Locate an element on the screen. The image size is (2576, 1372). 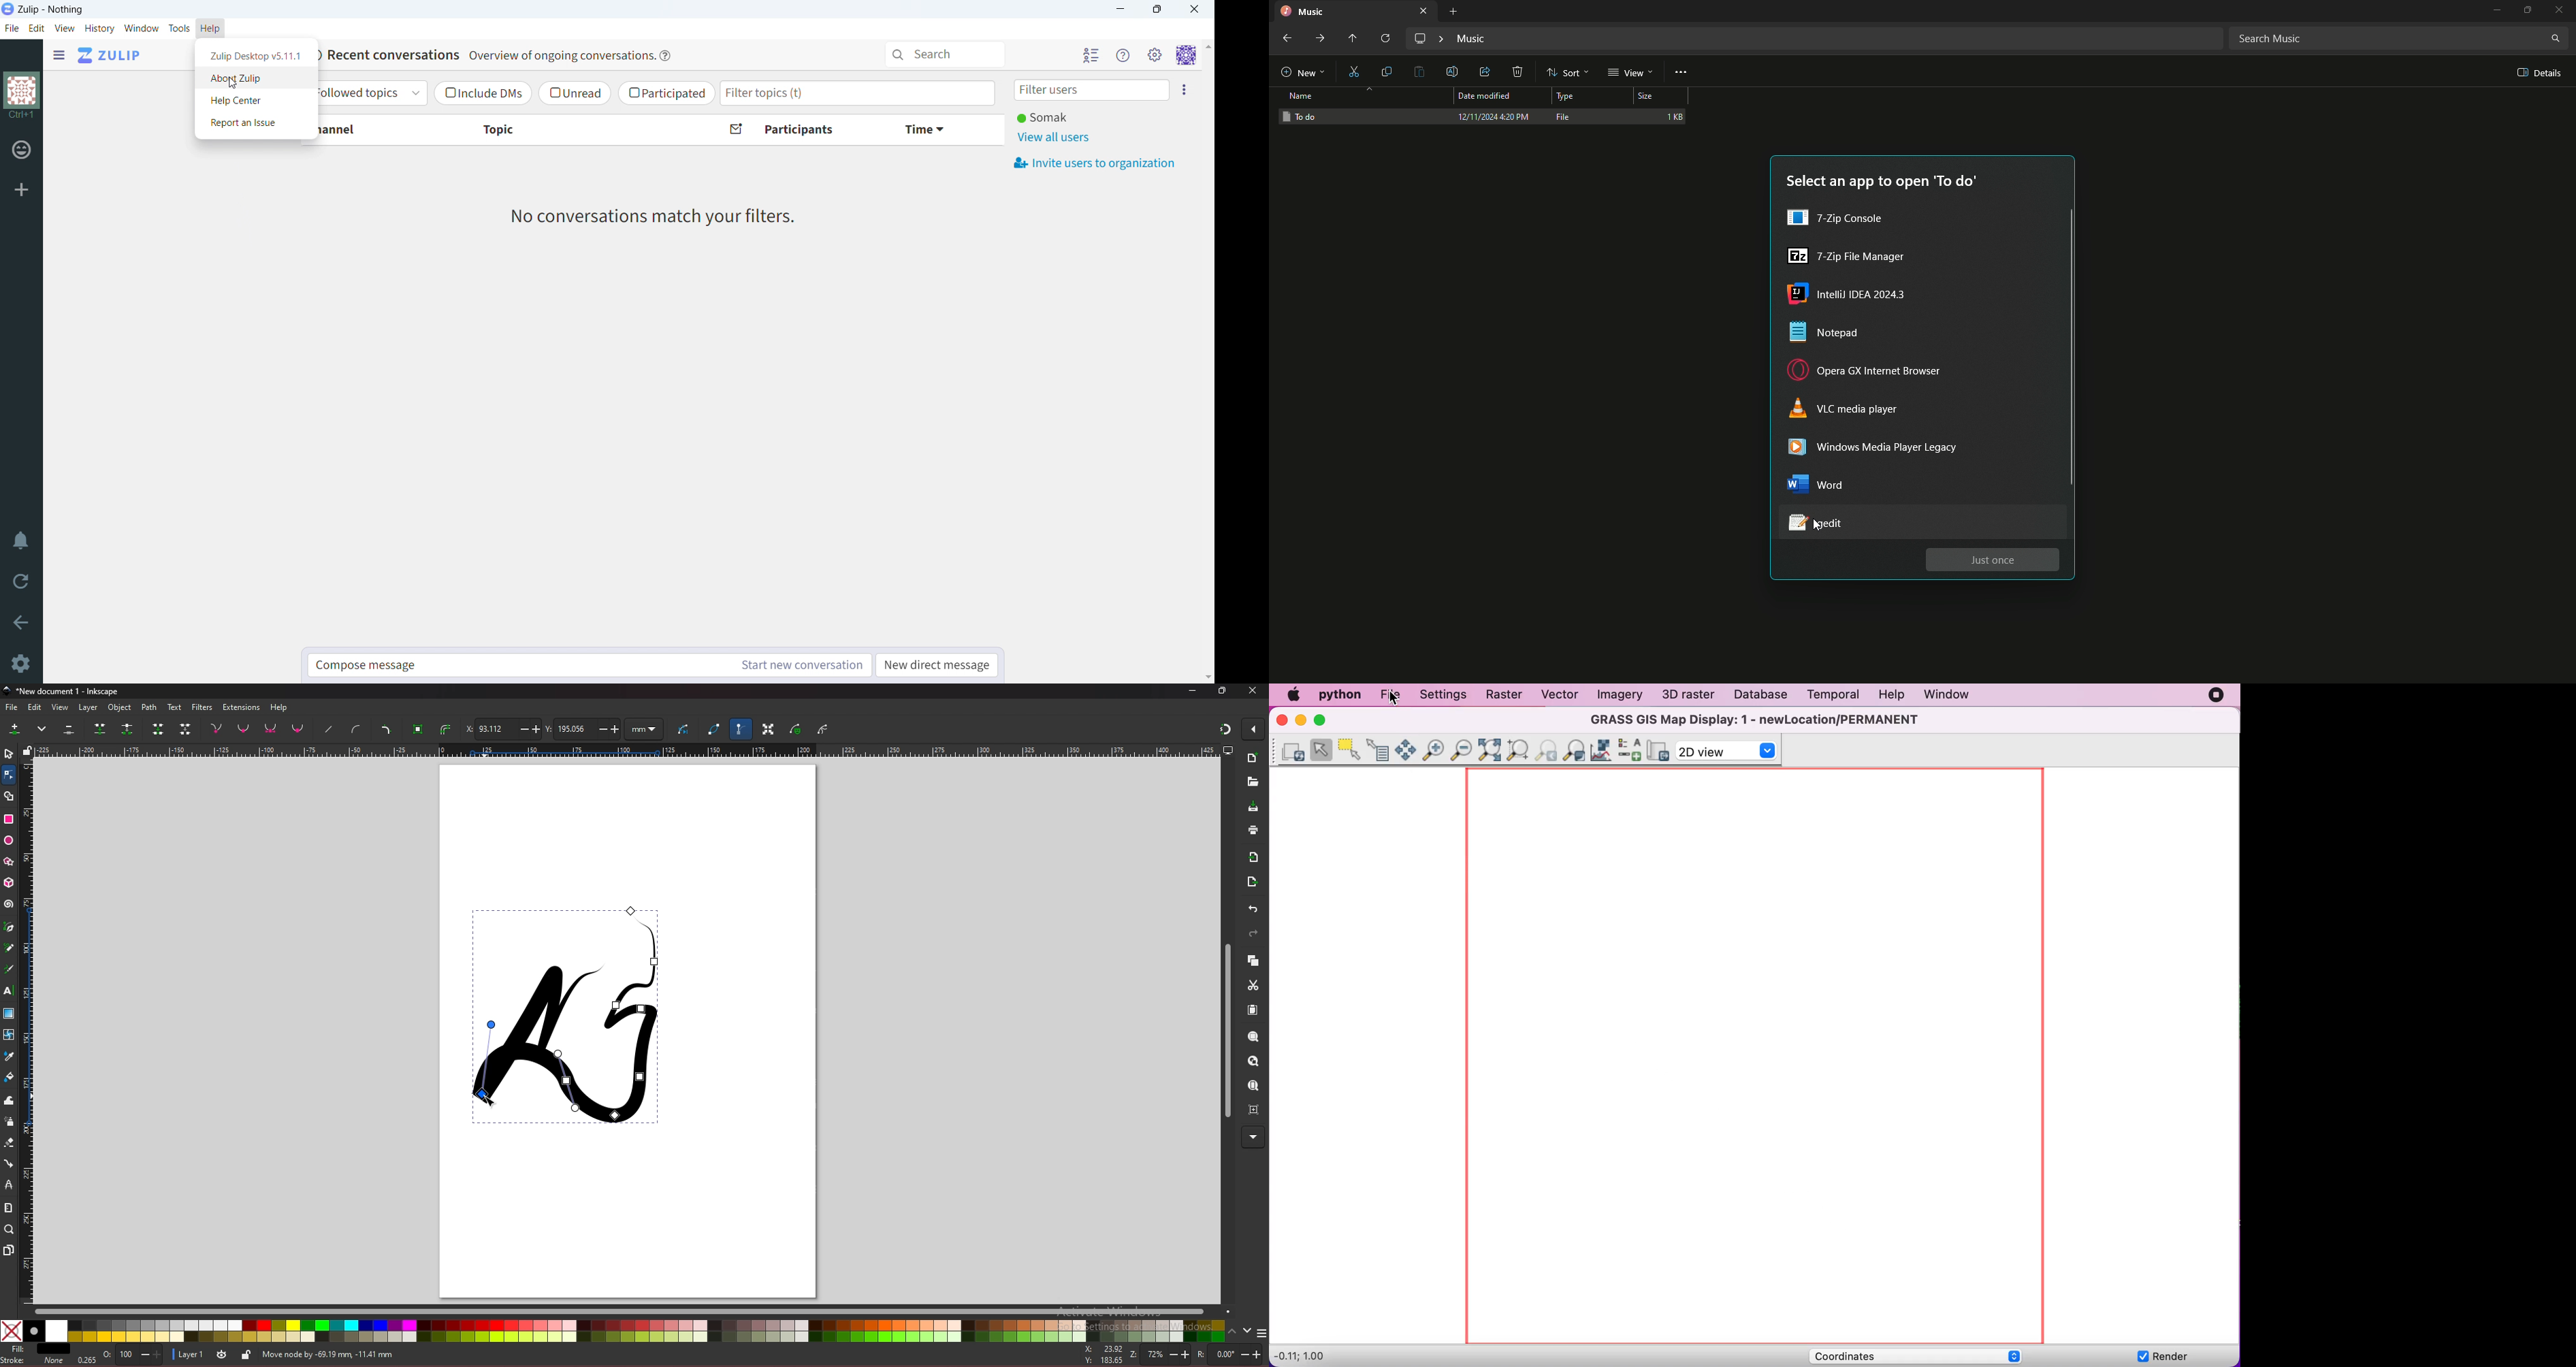
Move up is located at coordinates (1351, 37).